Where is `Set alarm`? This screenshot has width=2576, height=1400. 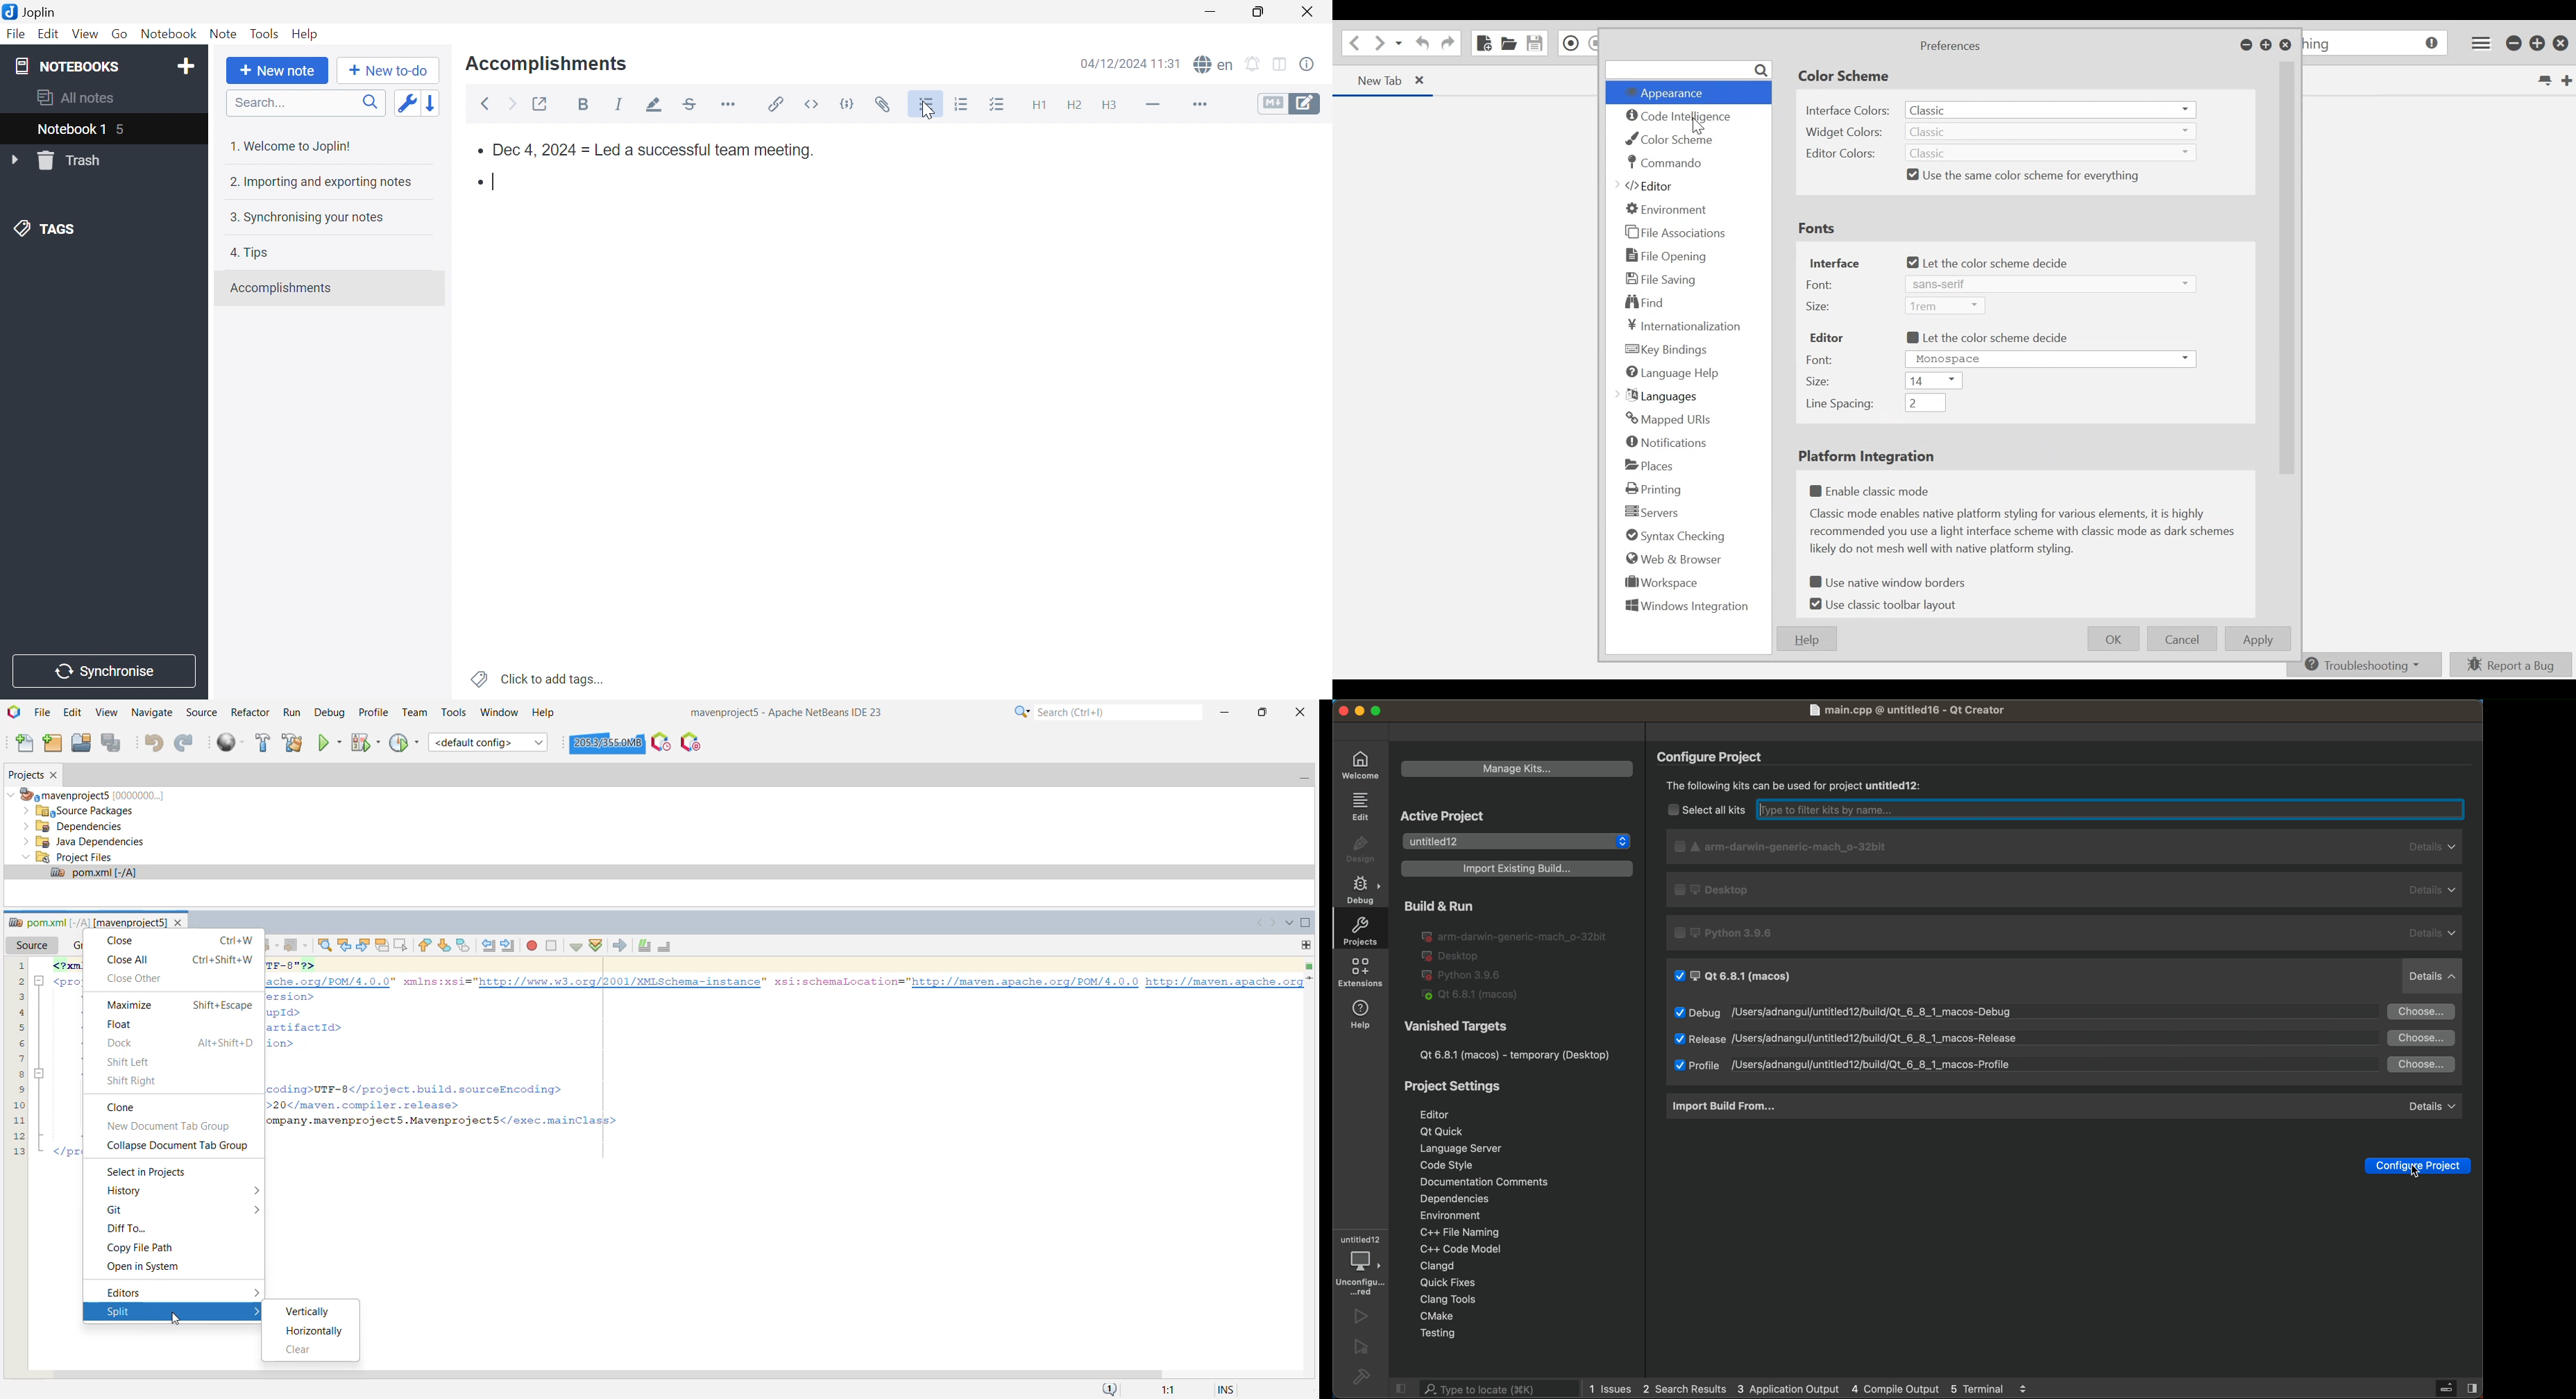 Set alarm is located at coordinates (1255, 65).